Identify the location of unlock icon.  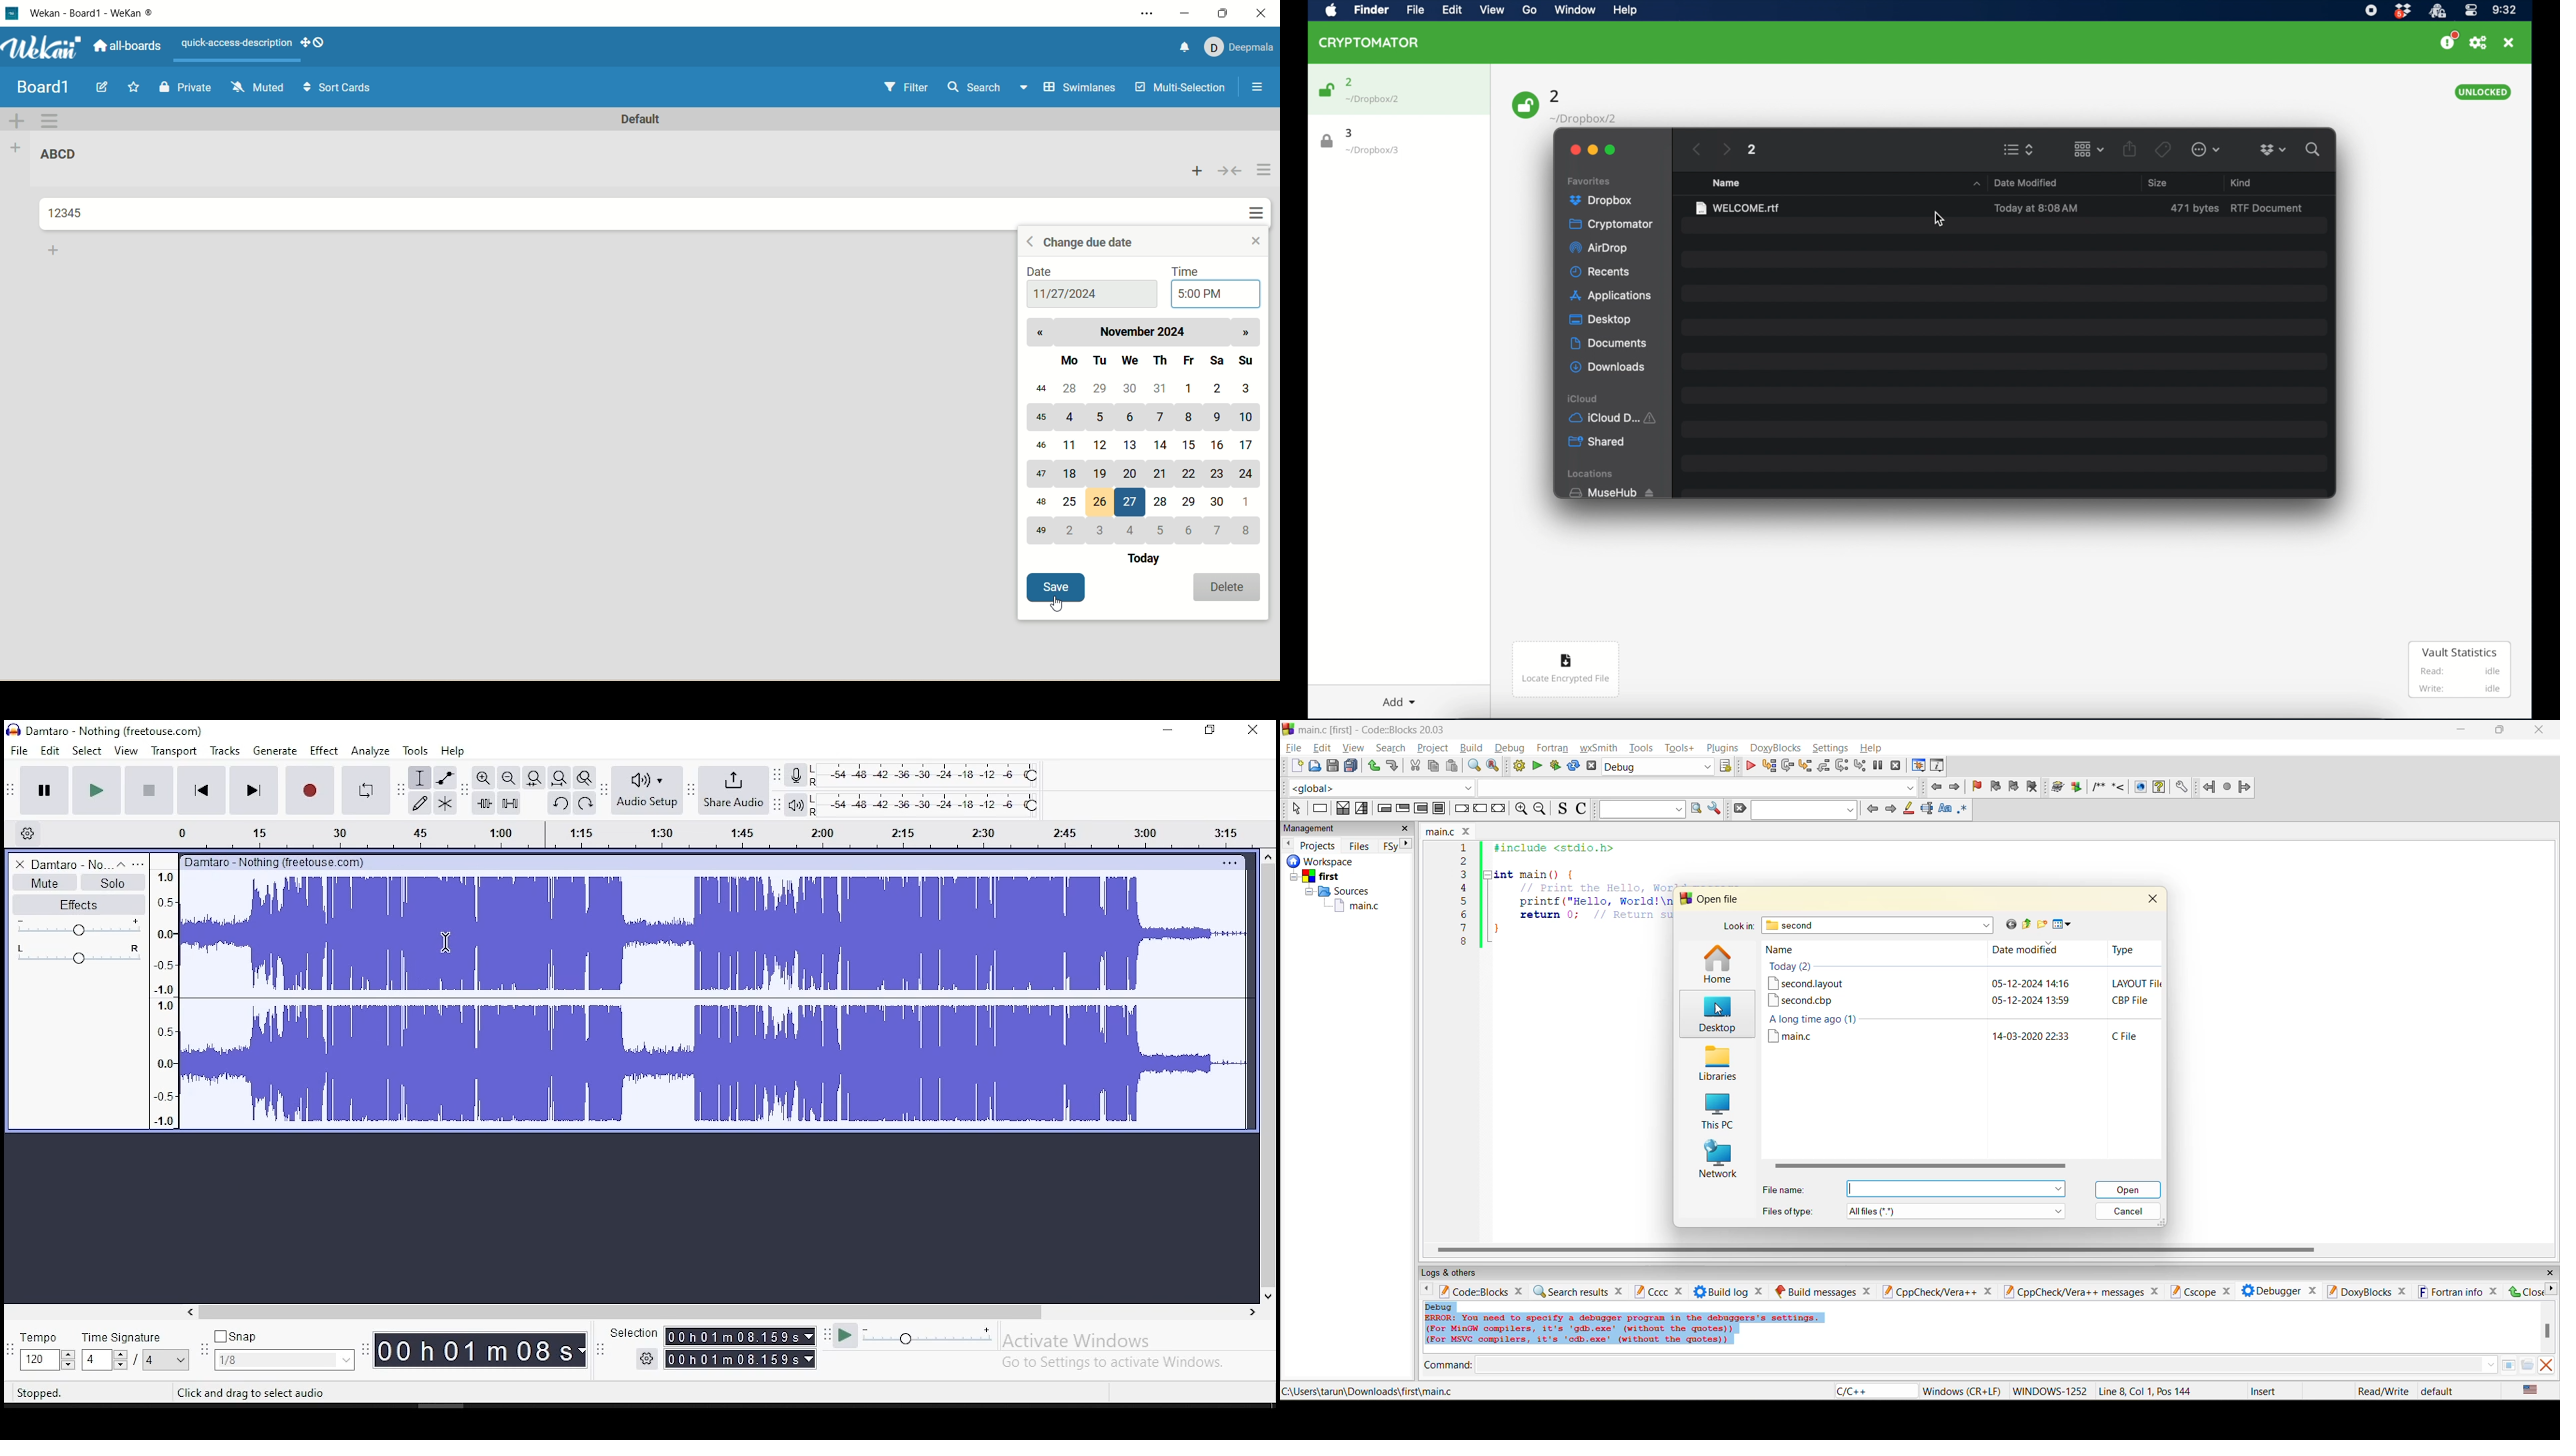
(1525, 106).